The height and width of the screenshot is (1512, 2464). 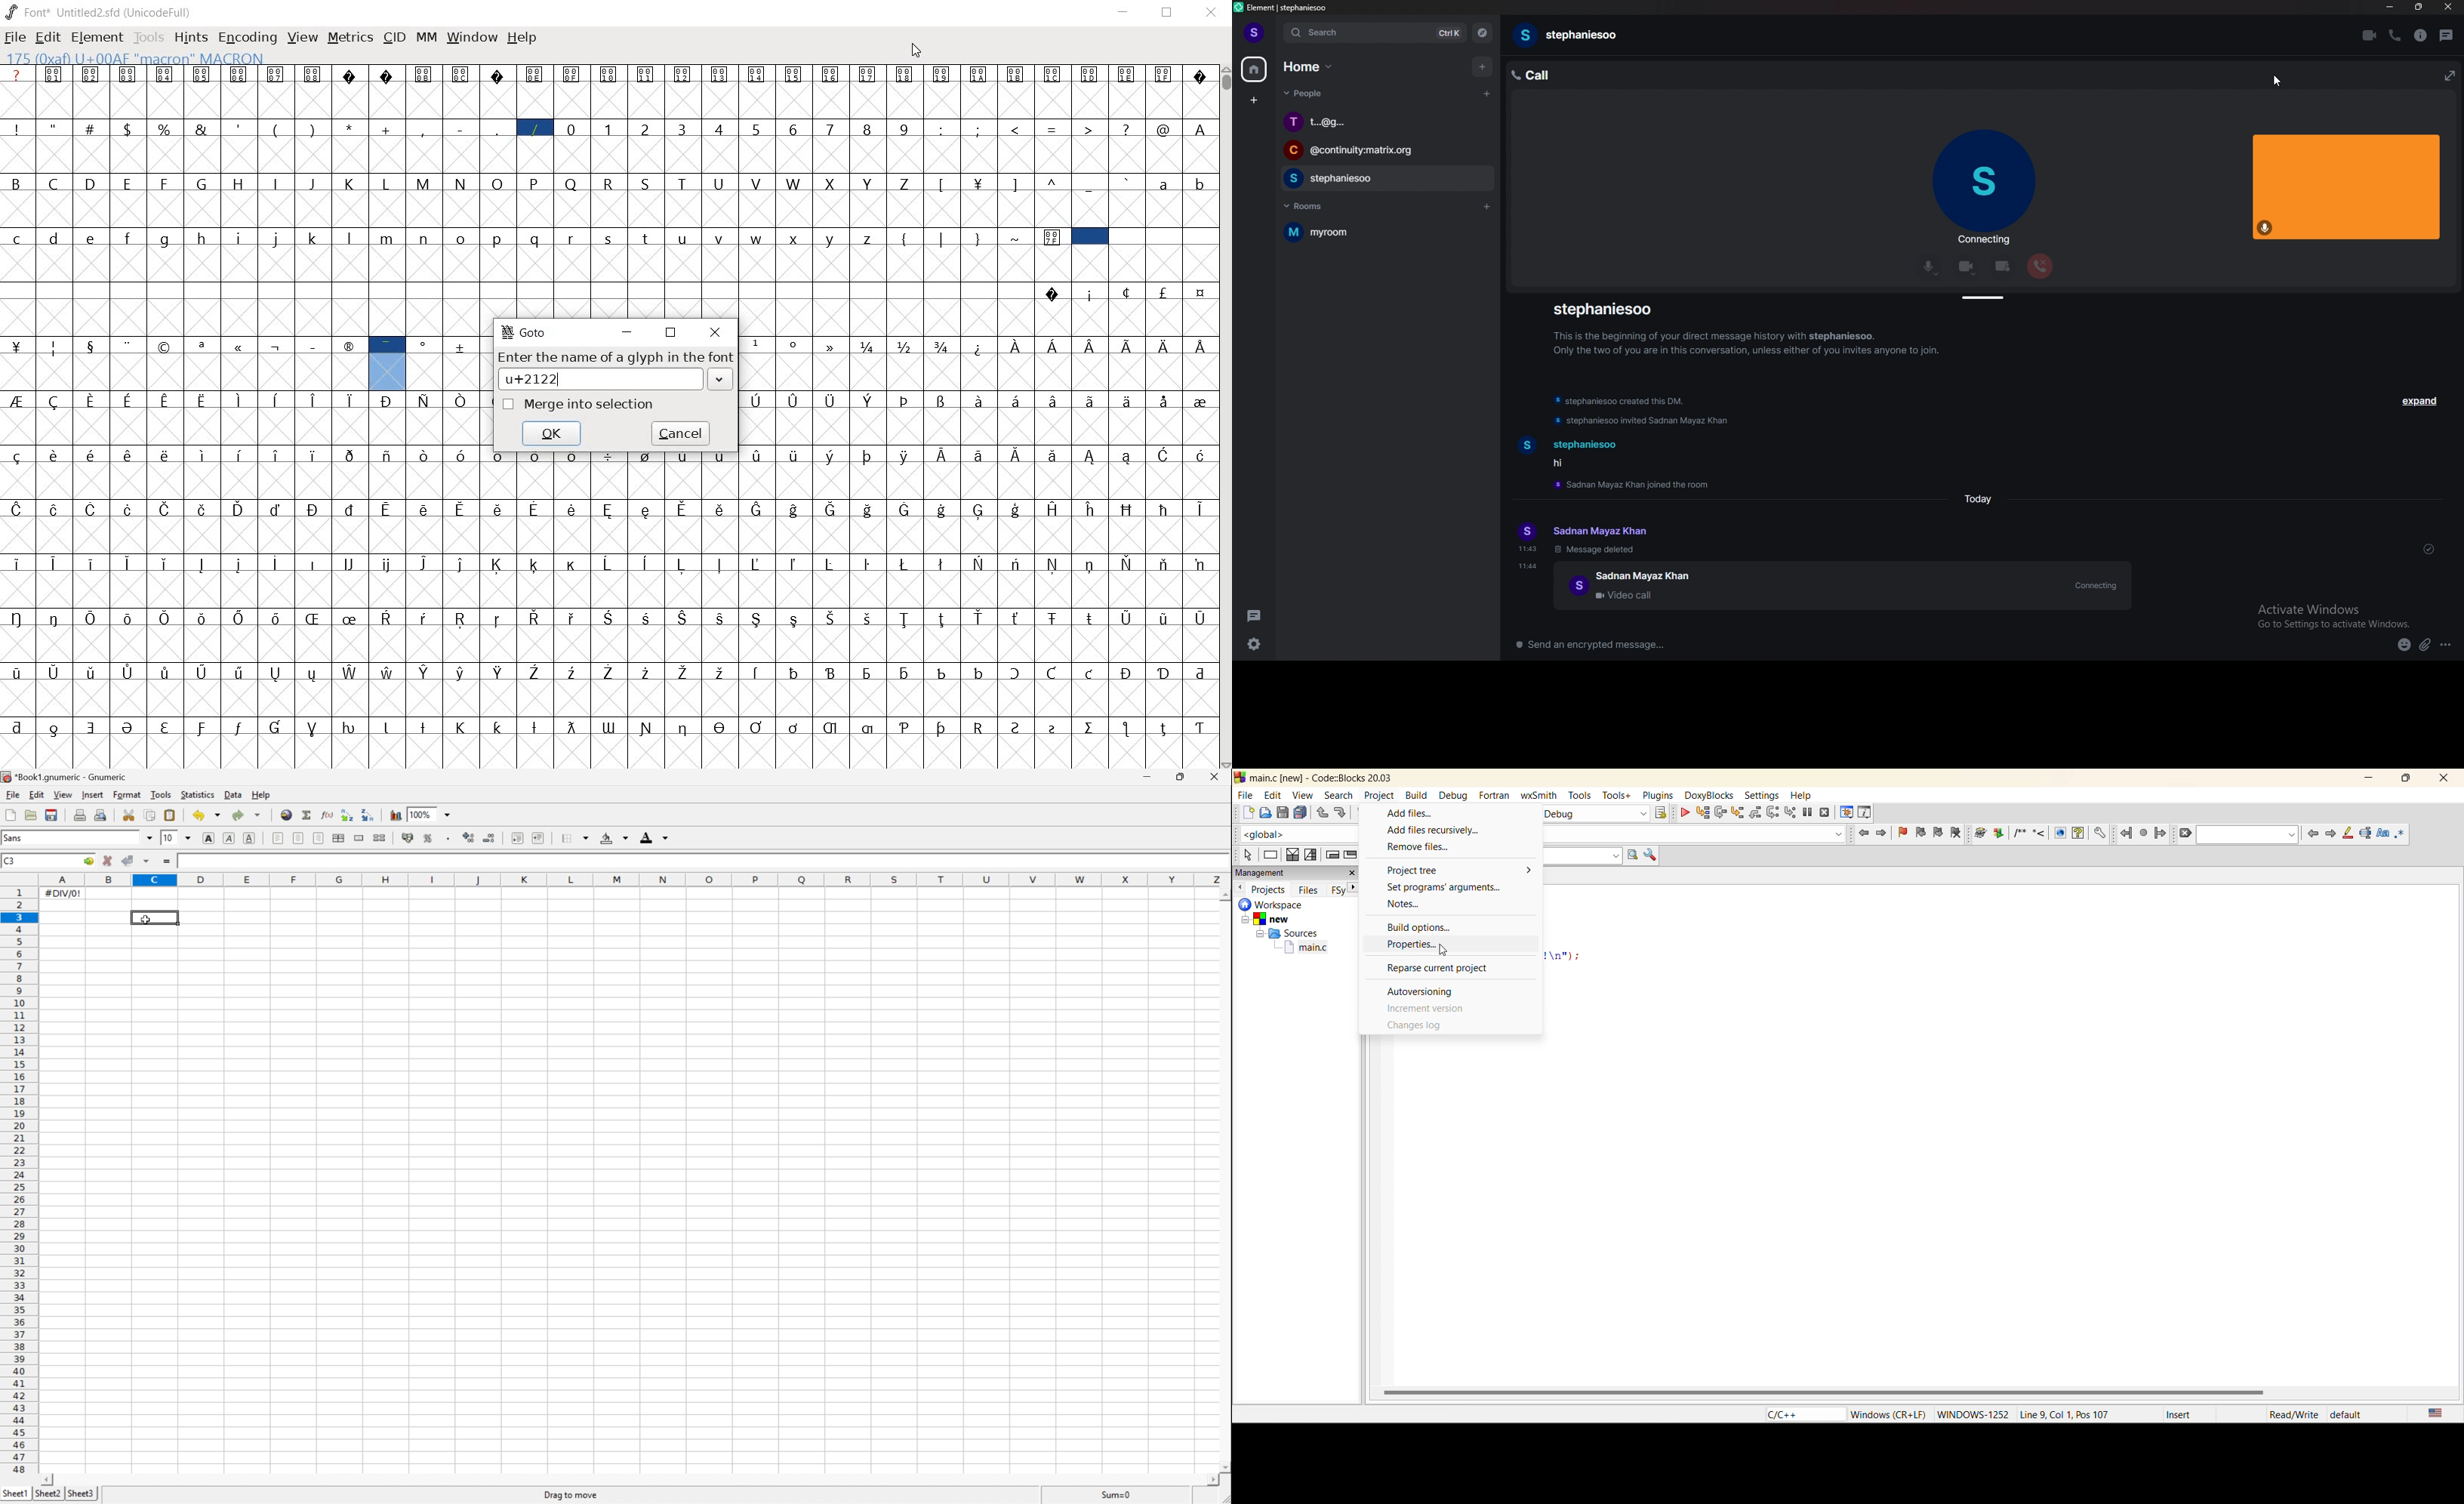 I want to click on Drop down, so click(x=449, y=813).